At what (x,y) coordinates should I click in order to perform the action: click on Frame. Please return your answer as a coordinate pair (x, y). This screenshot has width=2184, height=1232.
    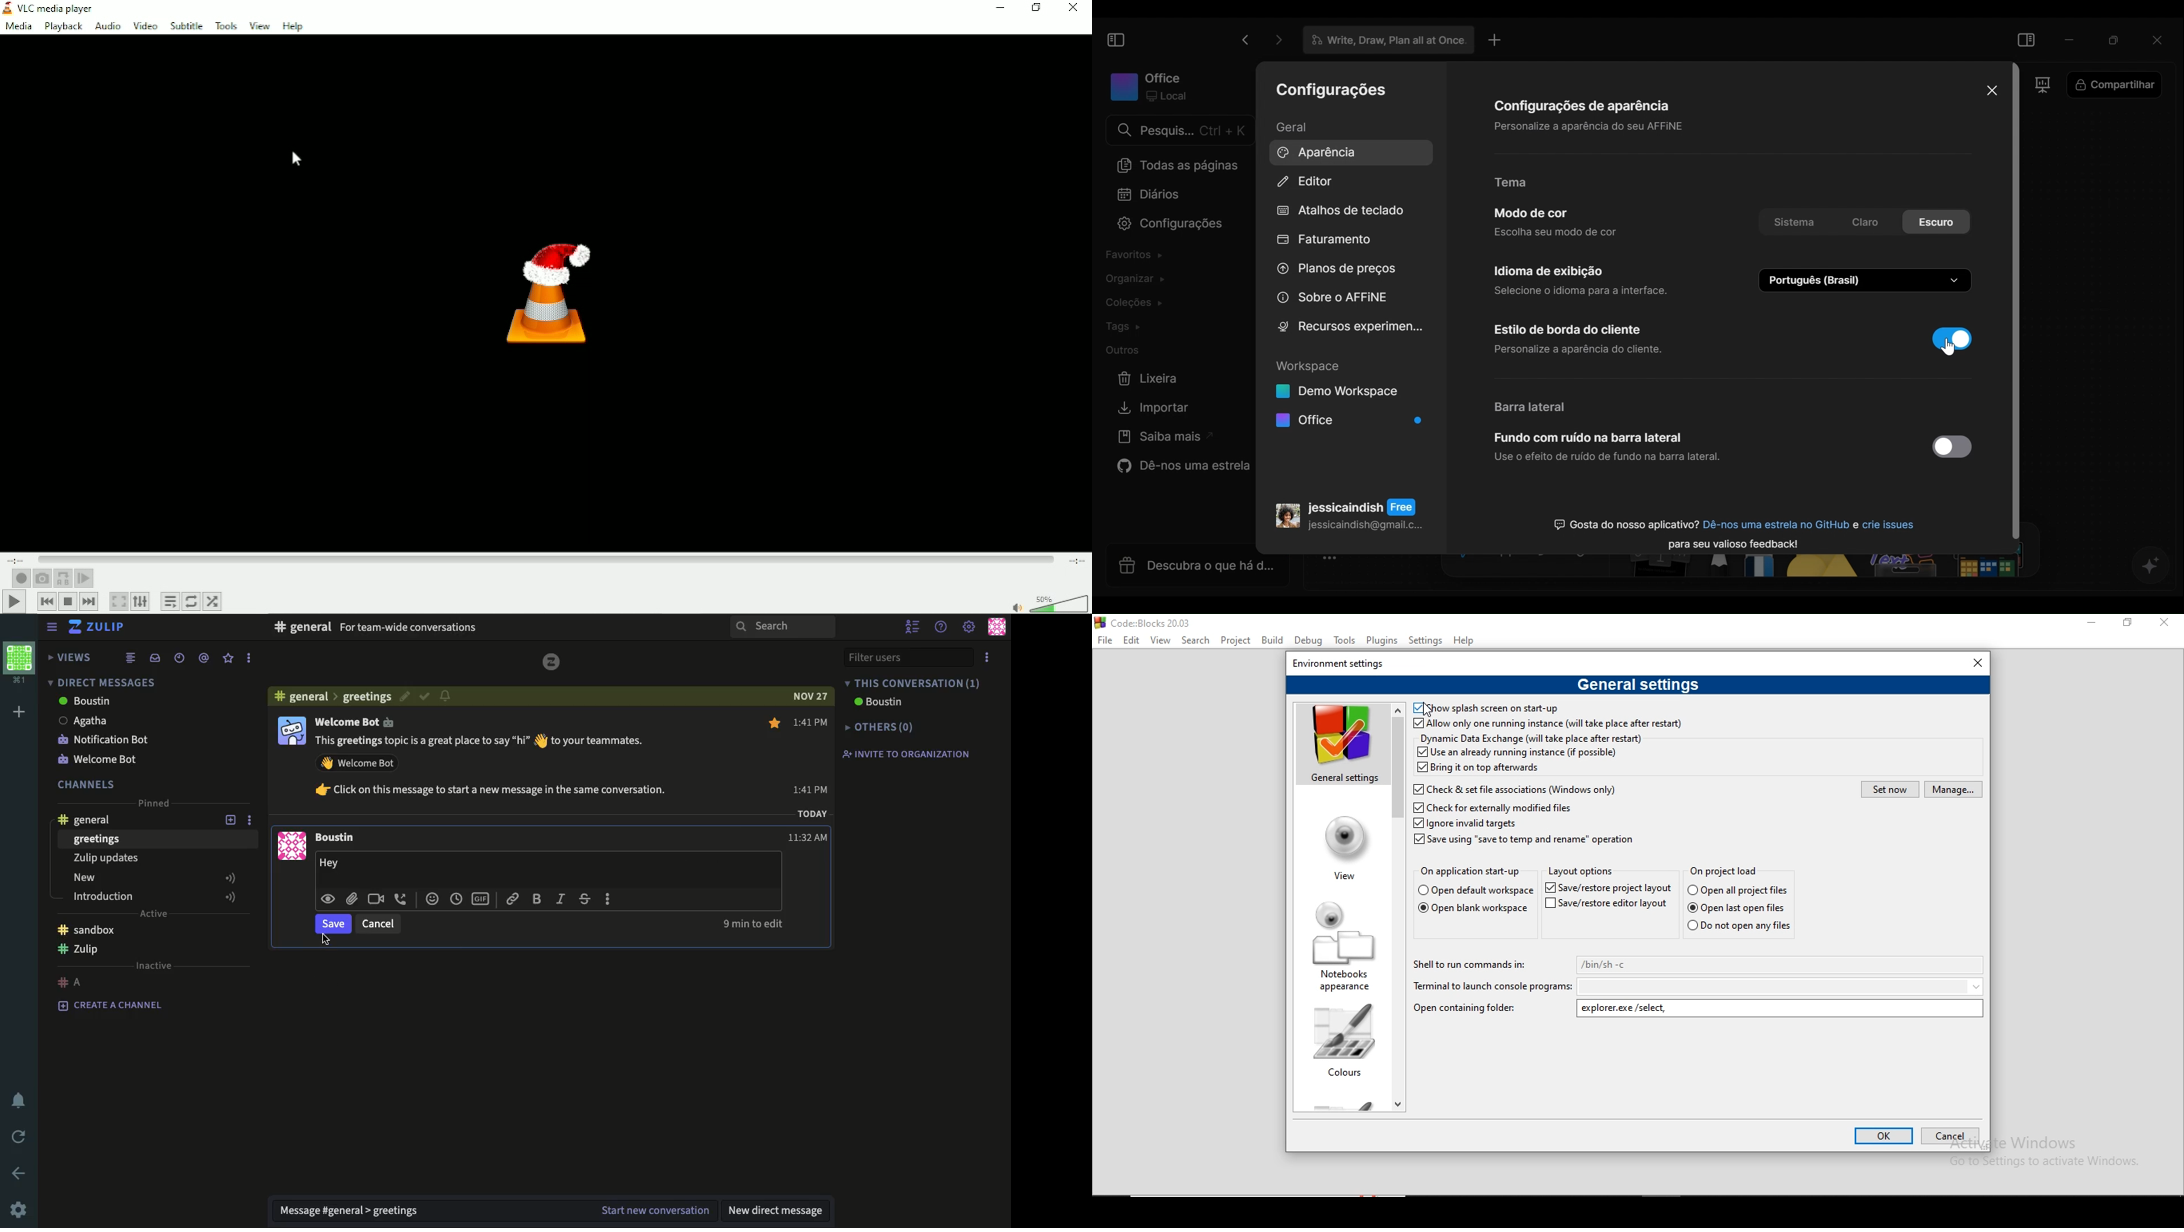
    Looking at the image, I should click on (2050, 88).